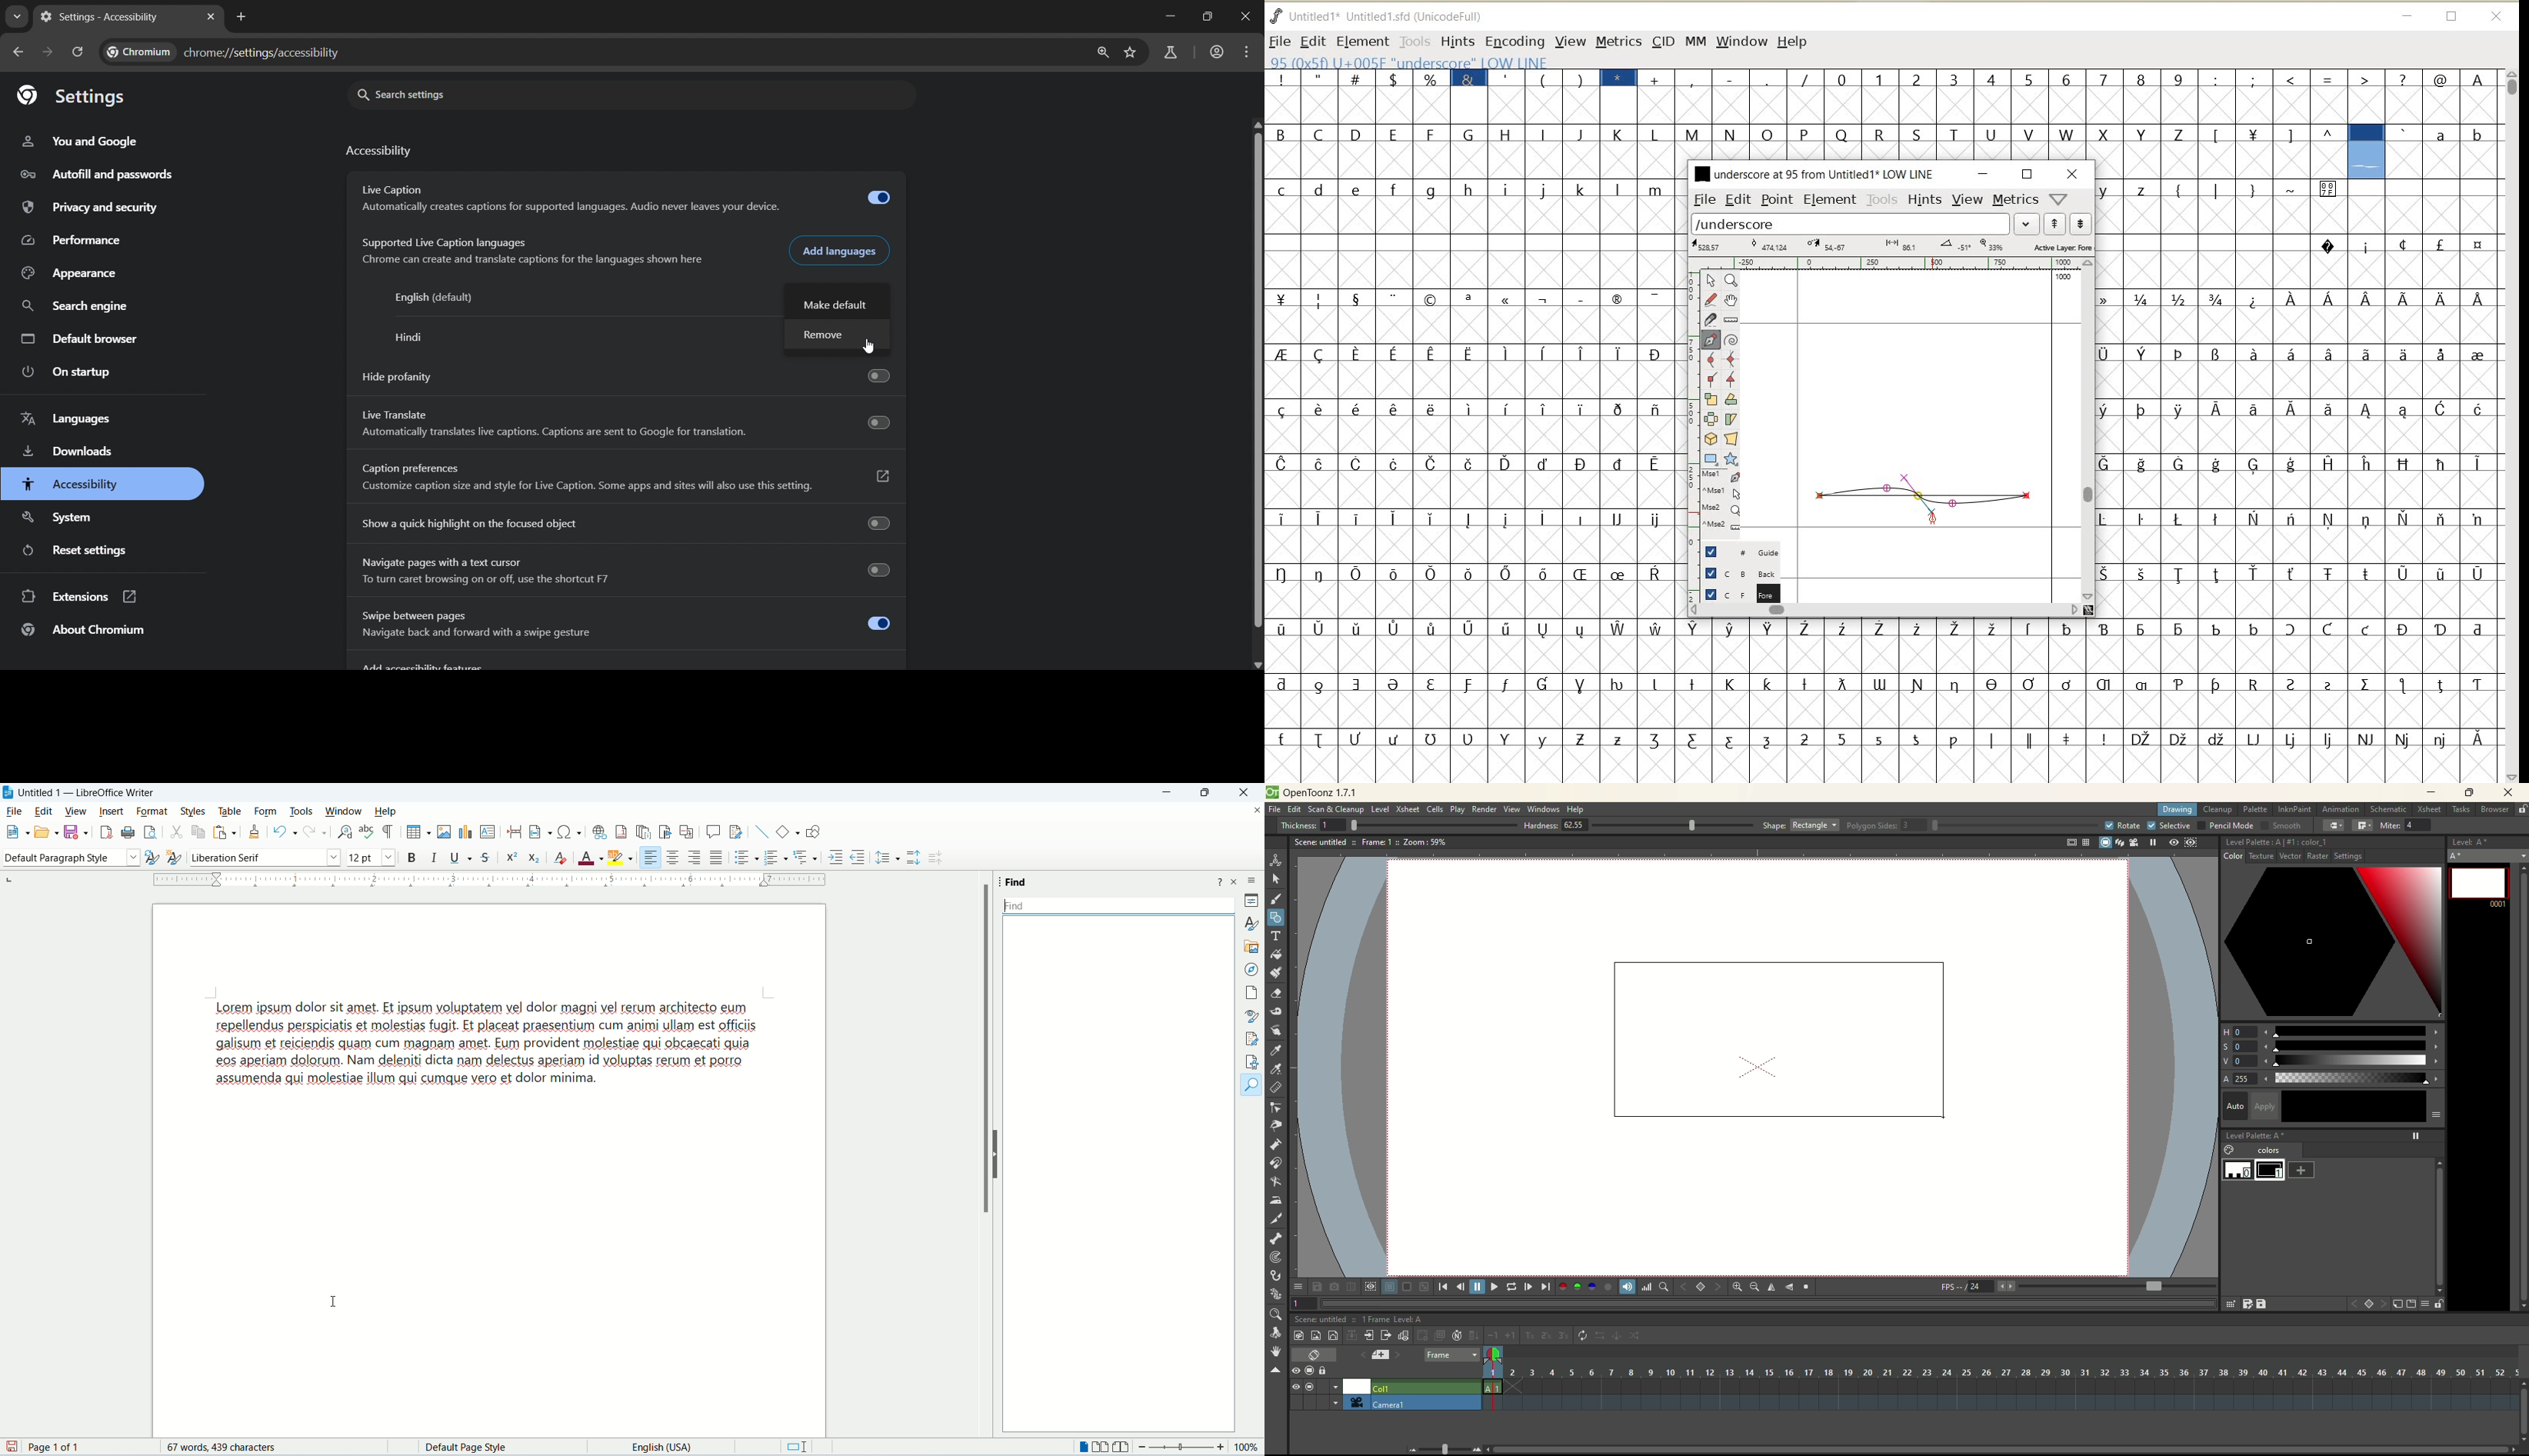  I want to click on CID, so click(1663, 43).